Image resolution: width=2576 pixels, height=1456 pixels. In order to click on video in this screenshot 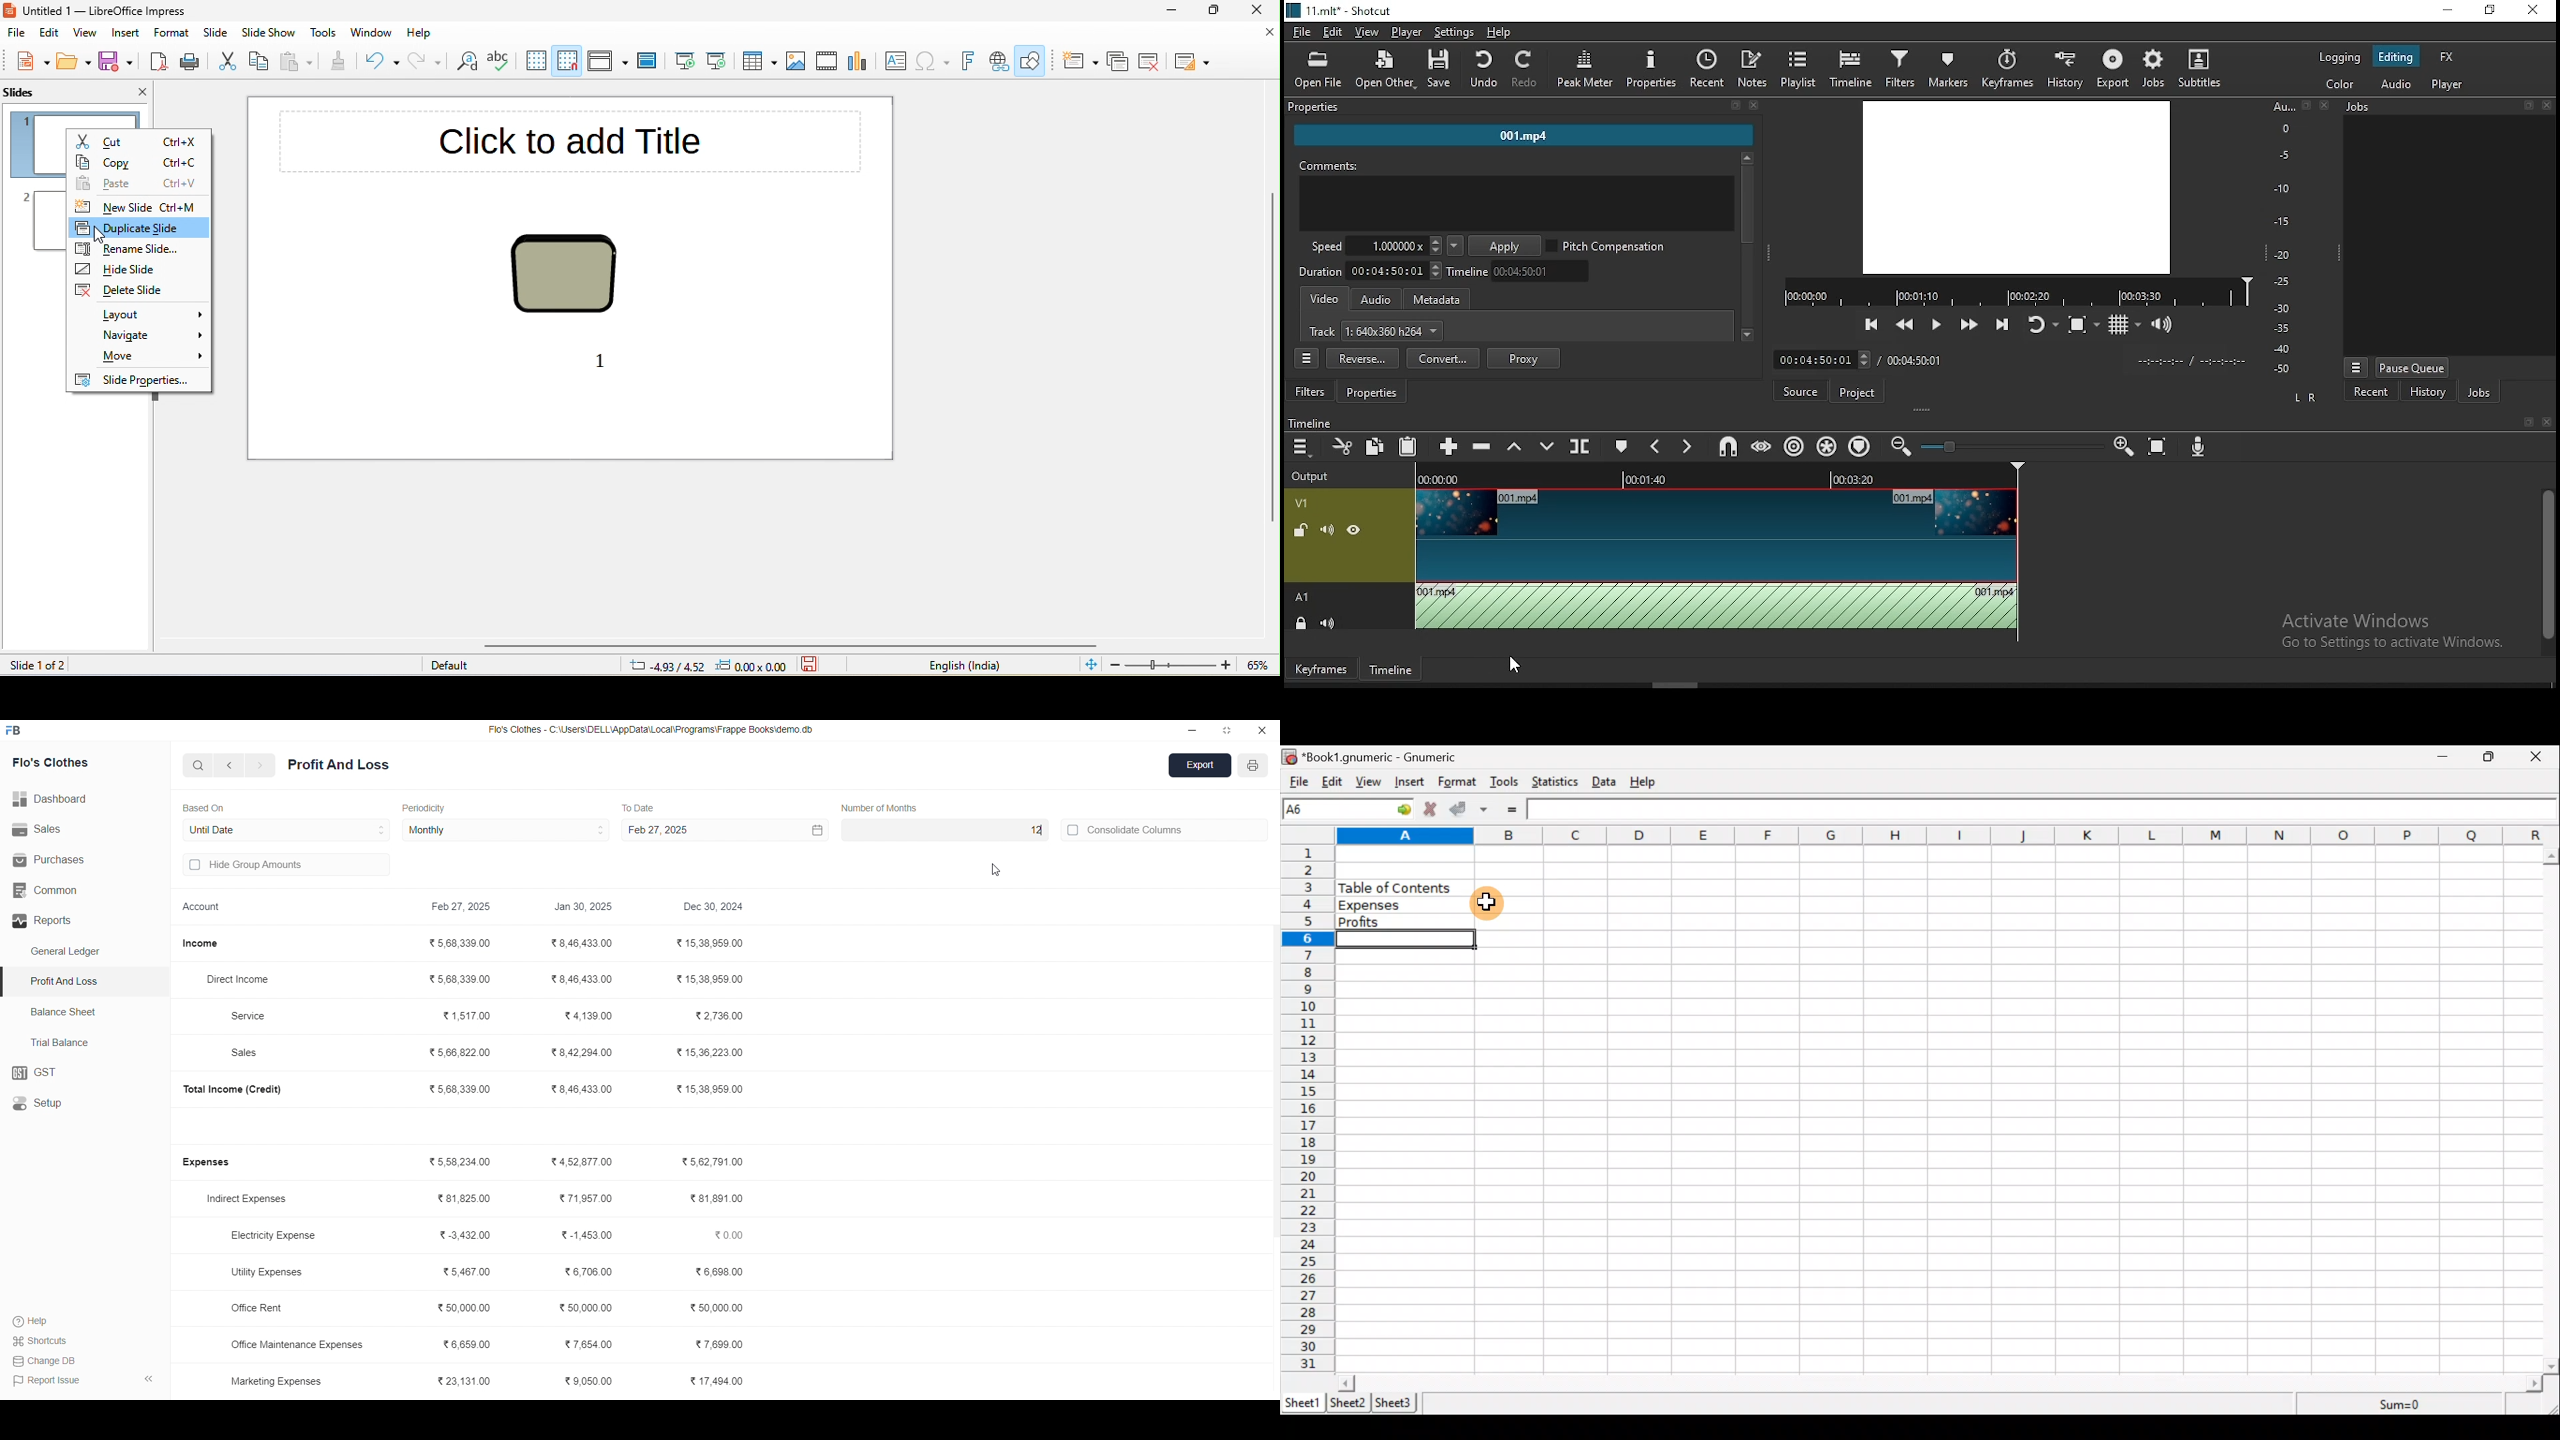, I will do `click(826, 63)`.